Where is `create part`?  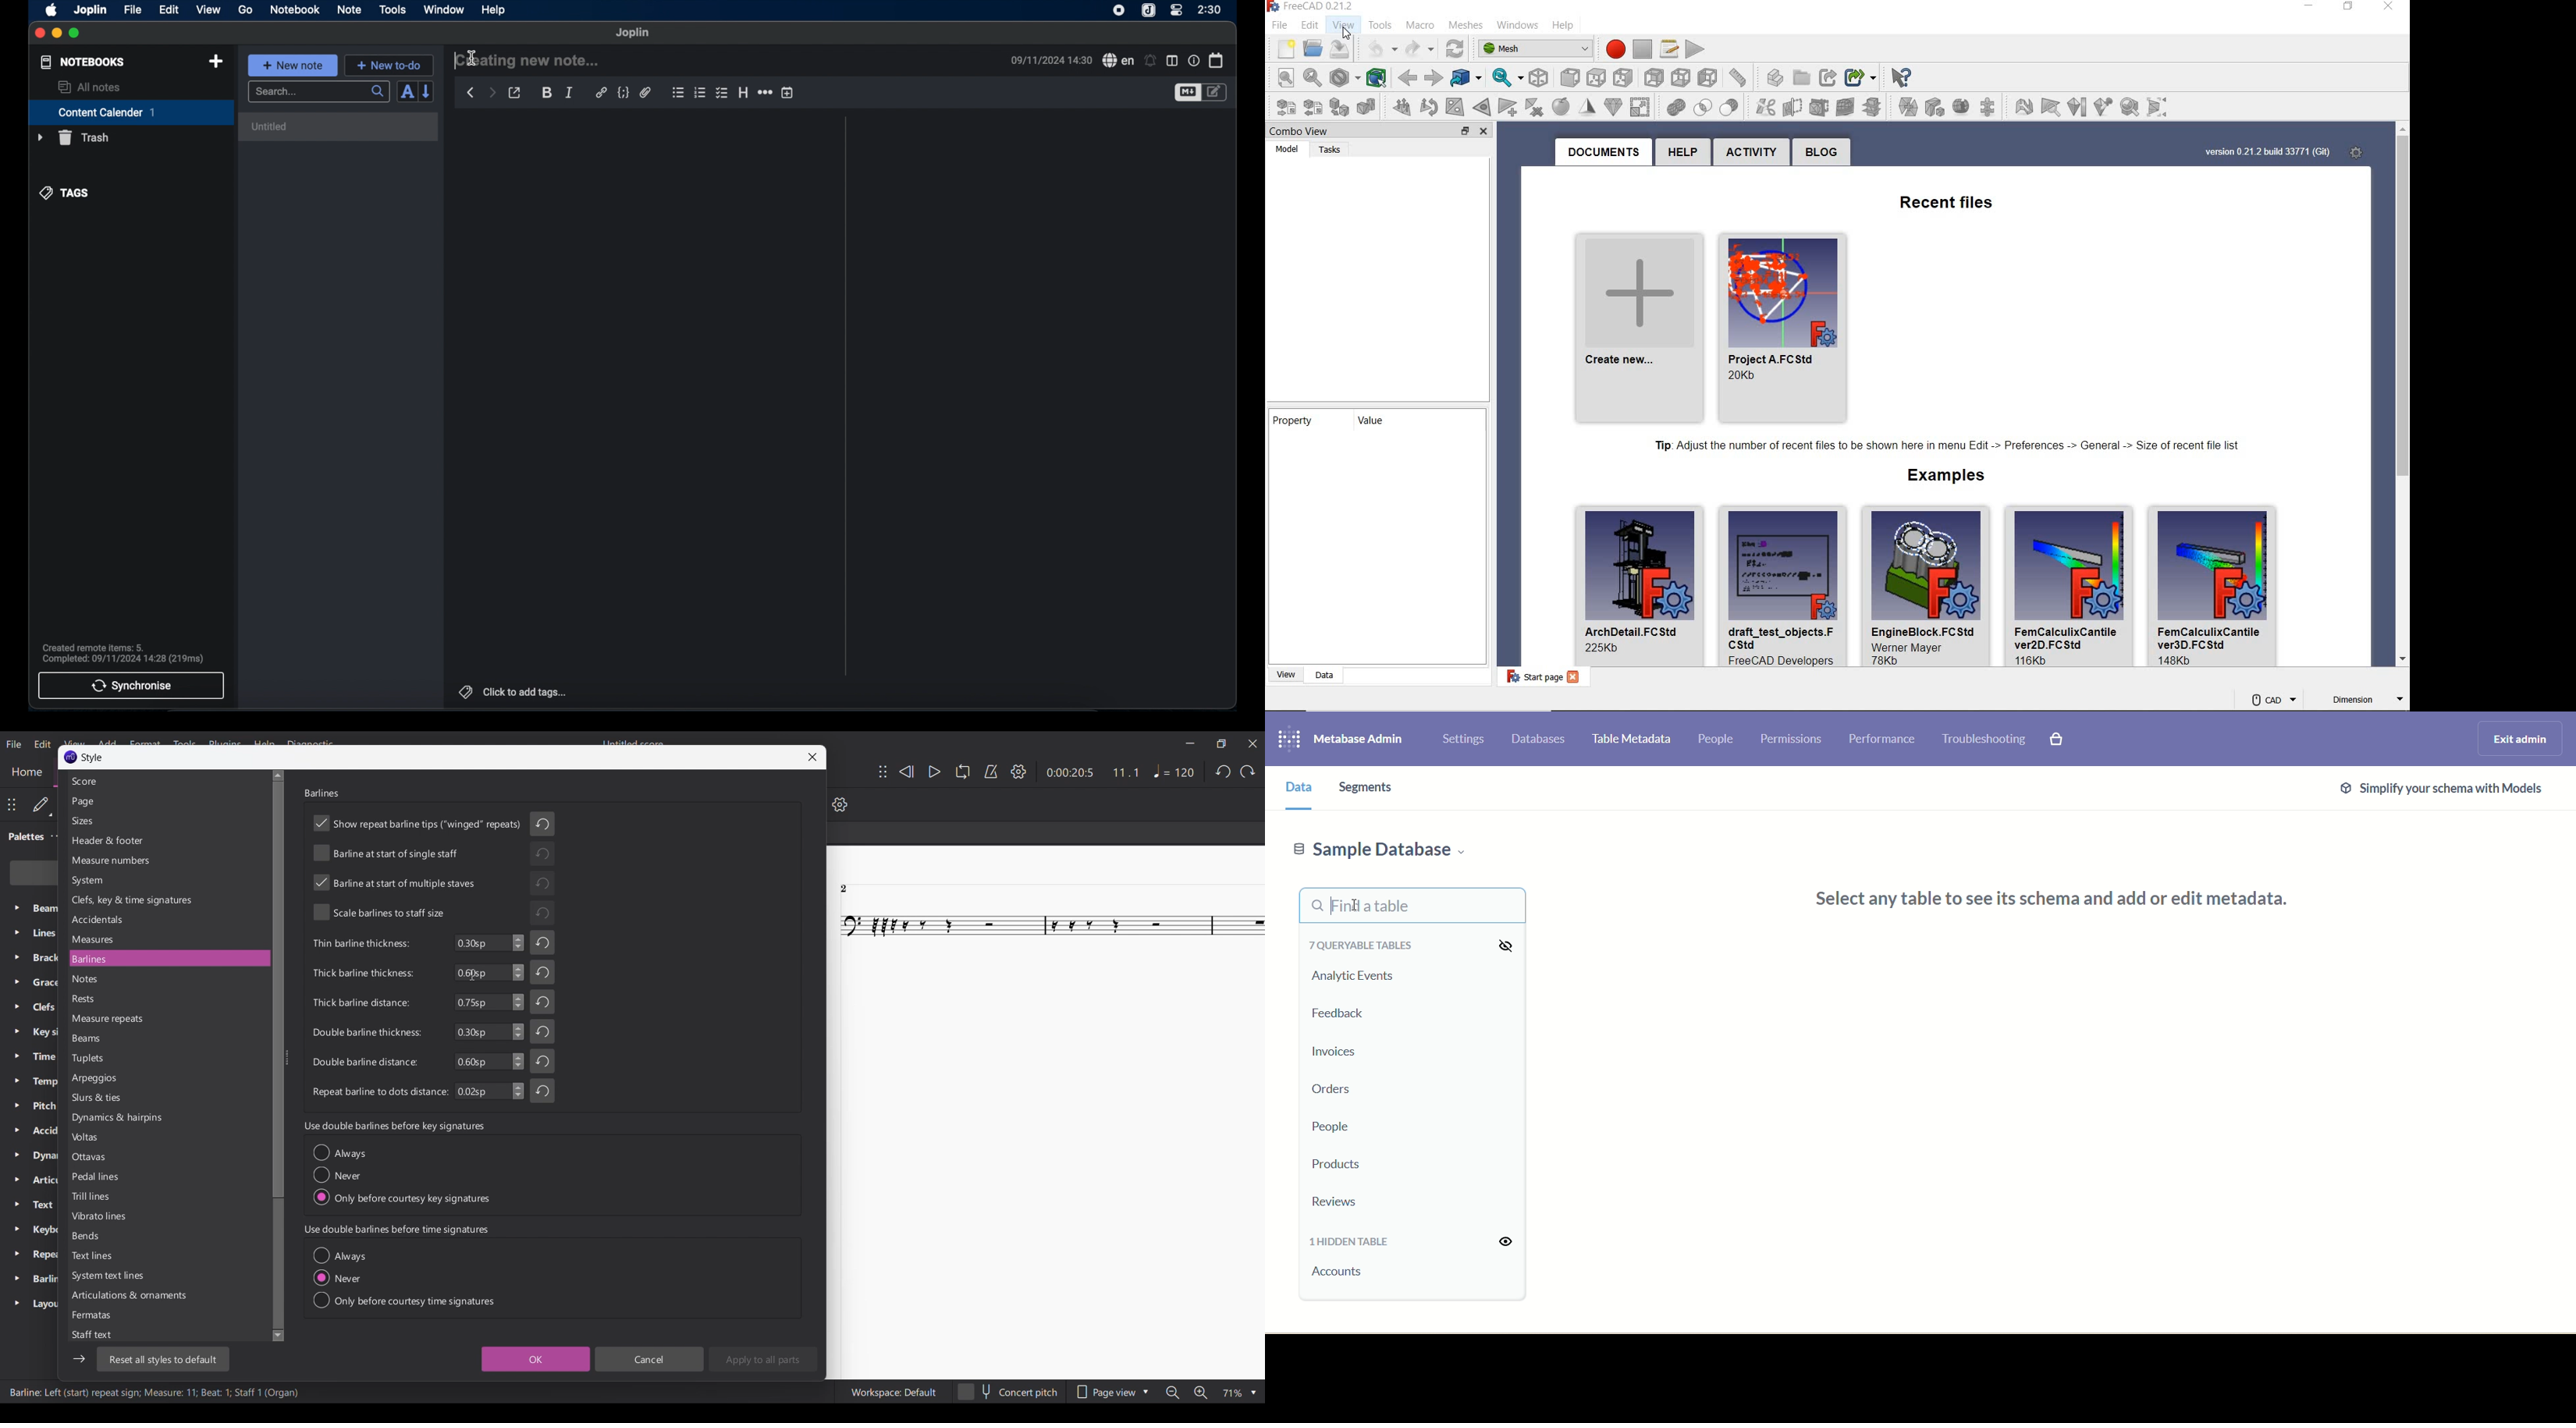
create part is located at coordinates (1740, 77).